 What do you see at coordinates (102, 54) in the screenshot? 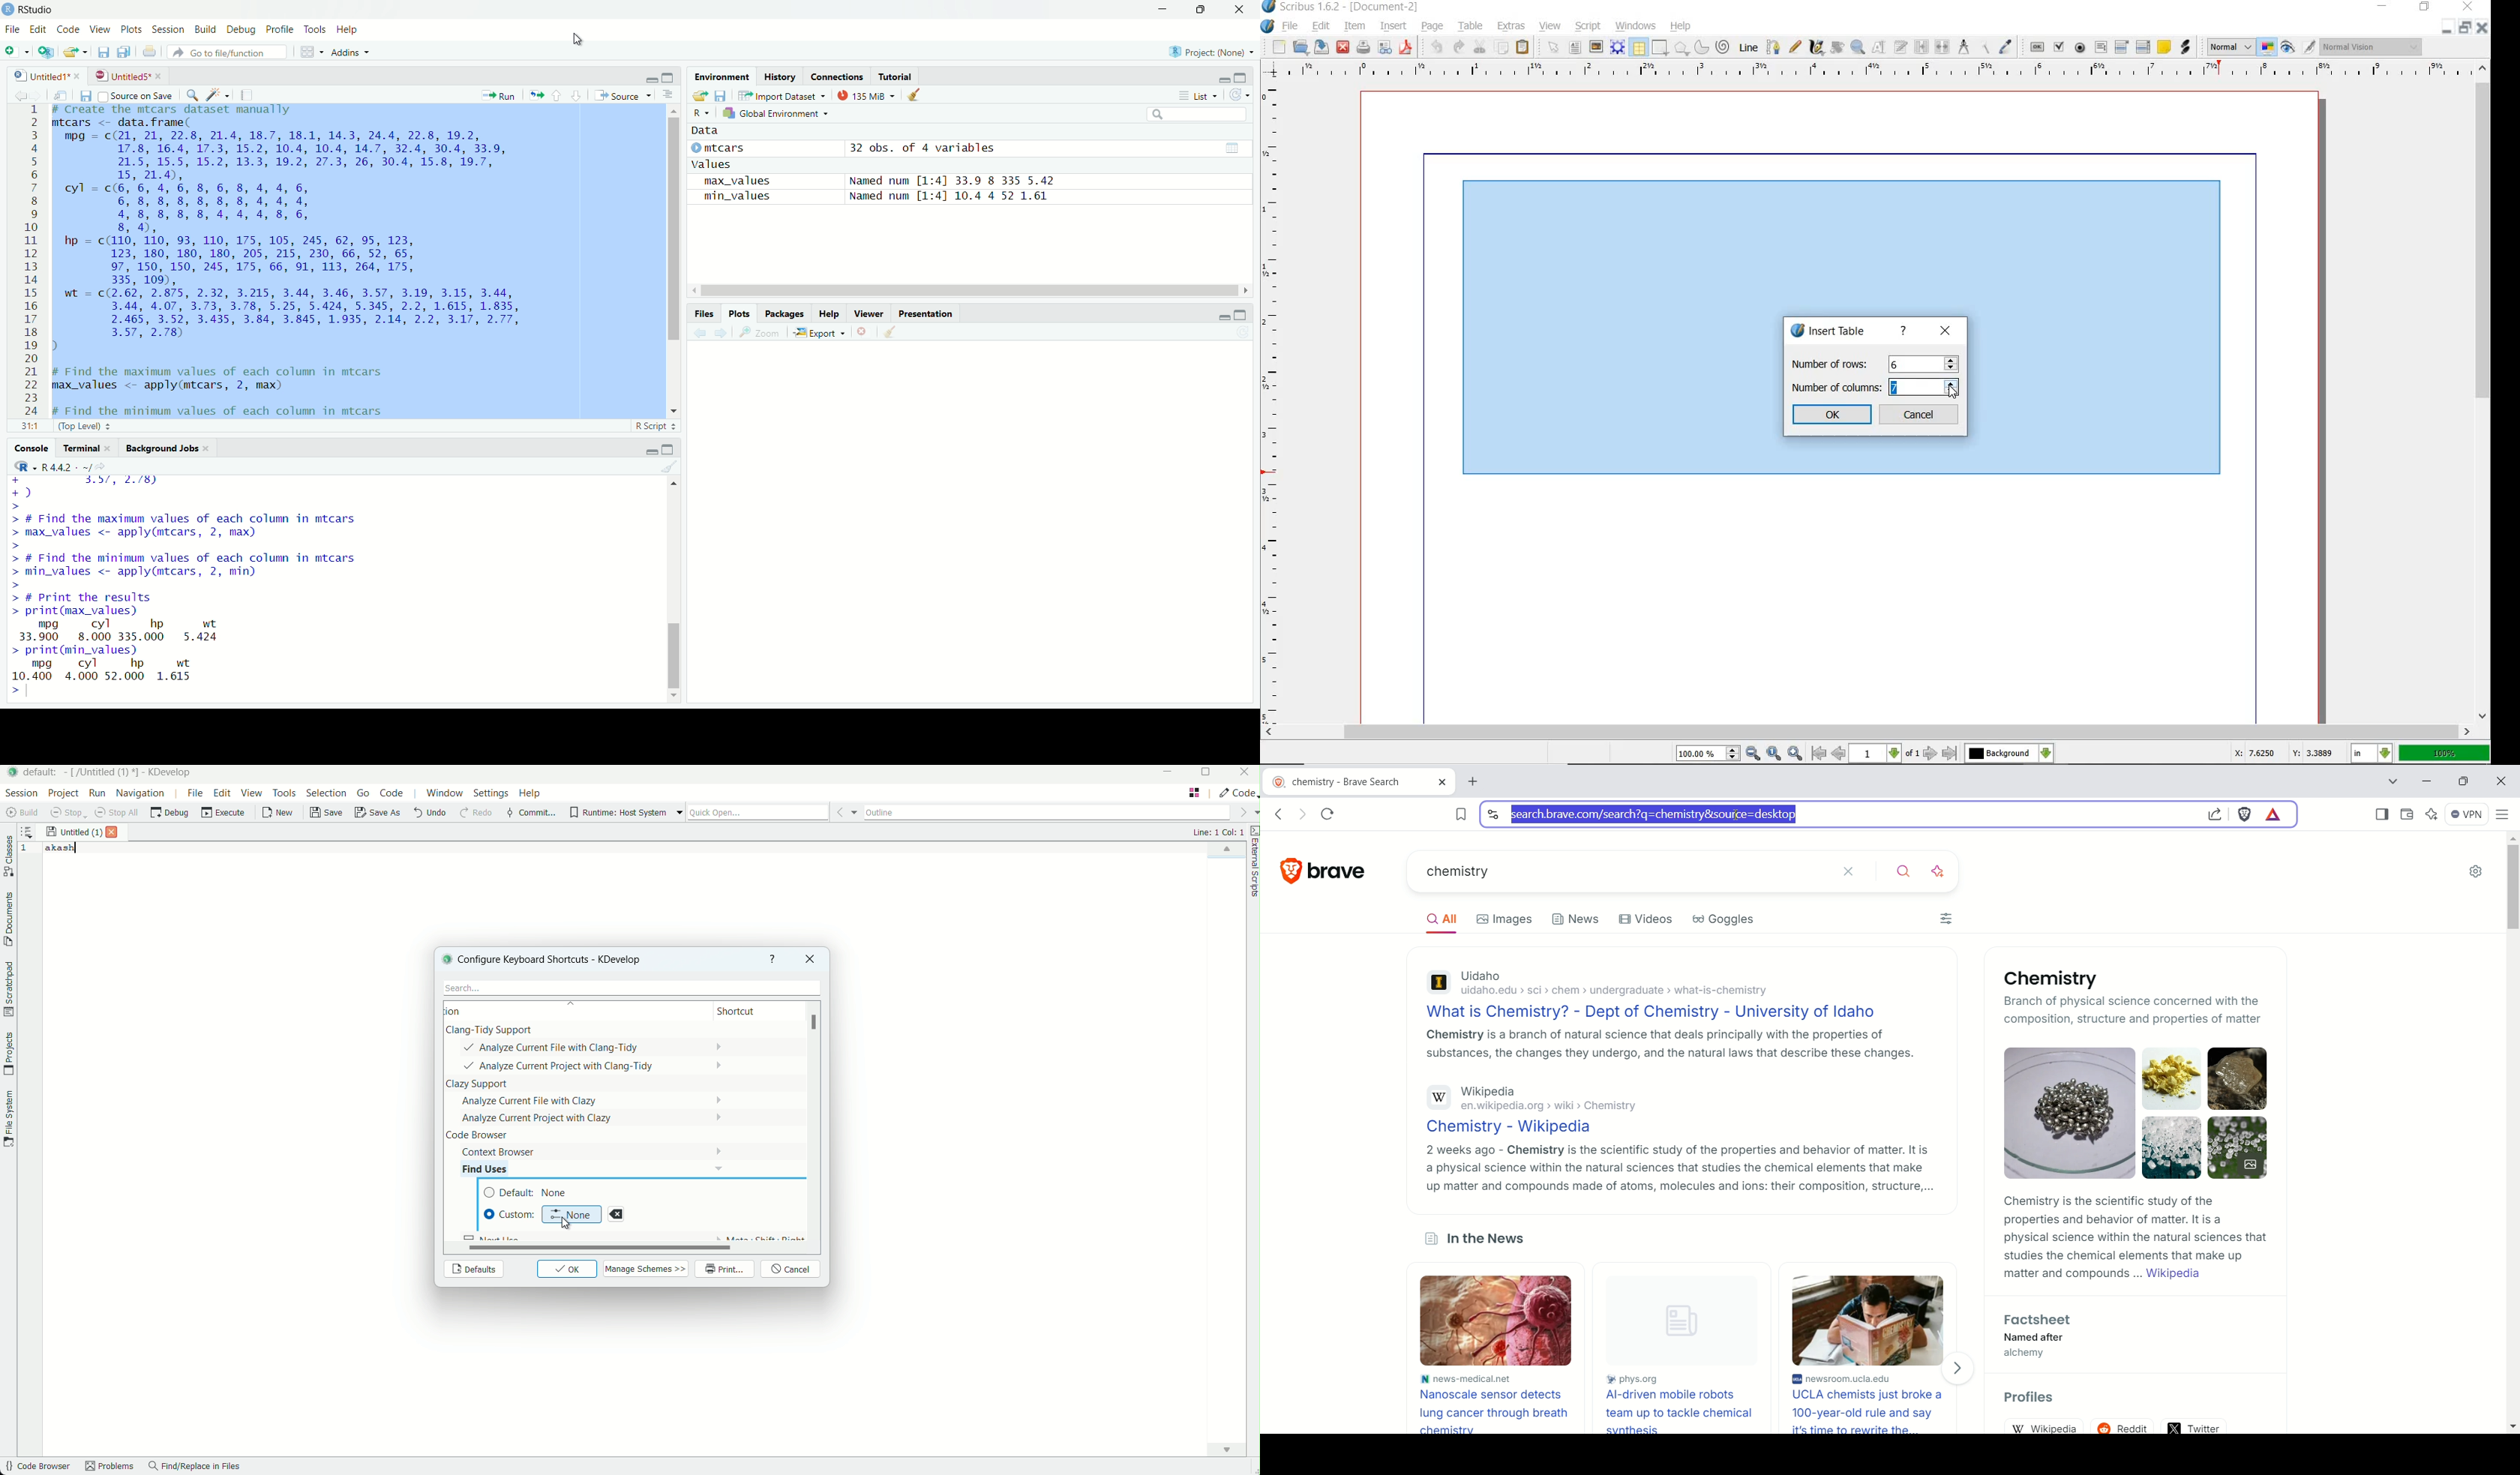
I see `save` at bounding box center [102, 54].